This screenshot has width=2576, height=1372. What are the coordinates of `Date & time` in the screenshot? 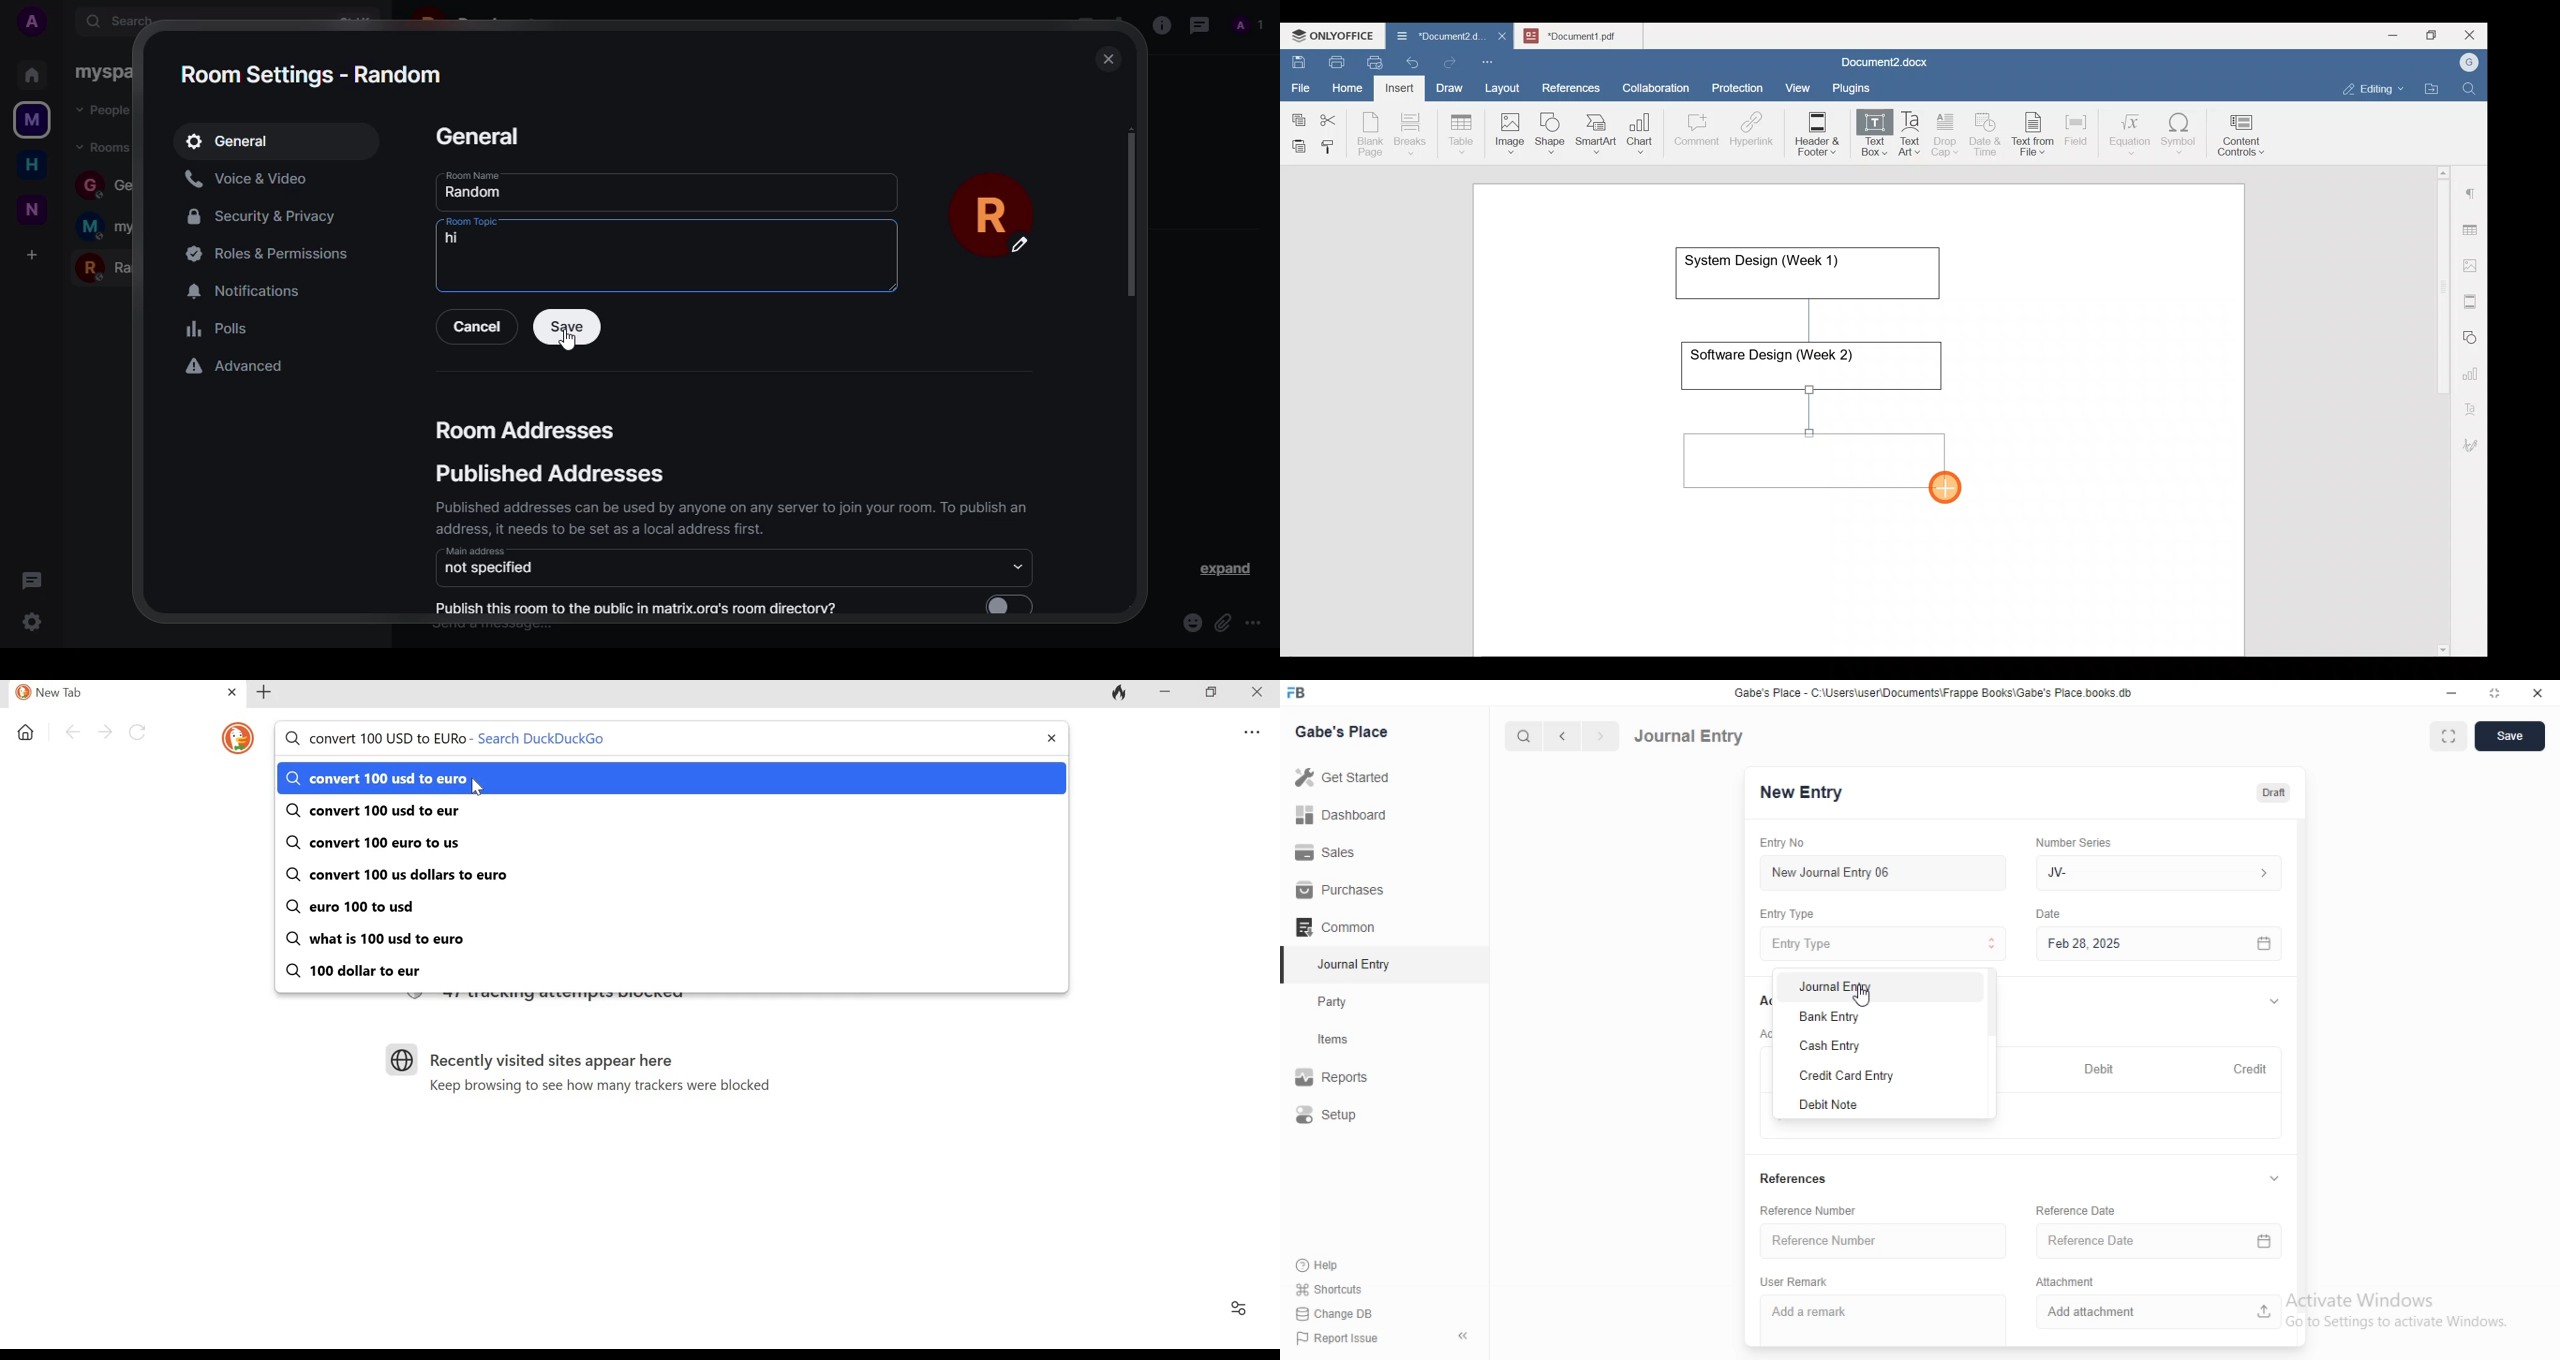 It's located at (1986, 132).